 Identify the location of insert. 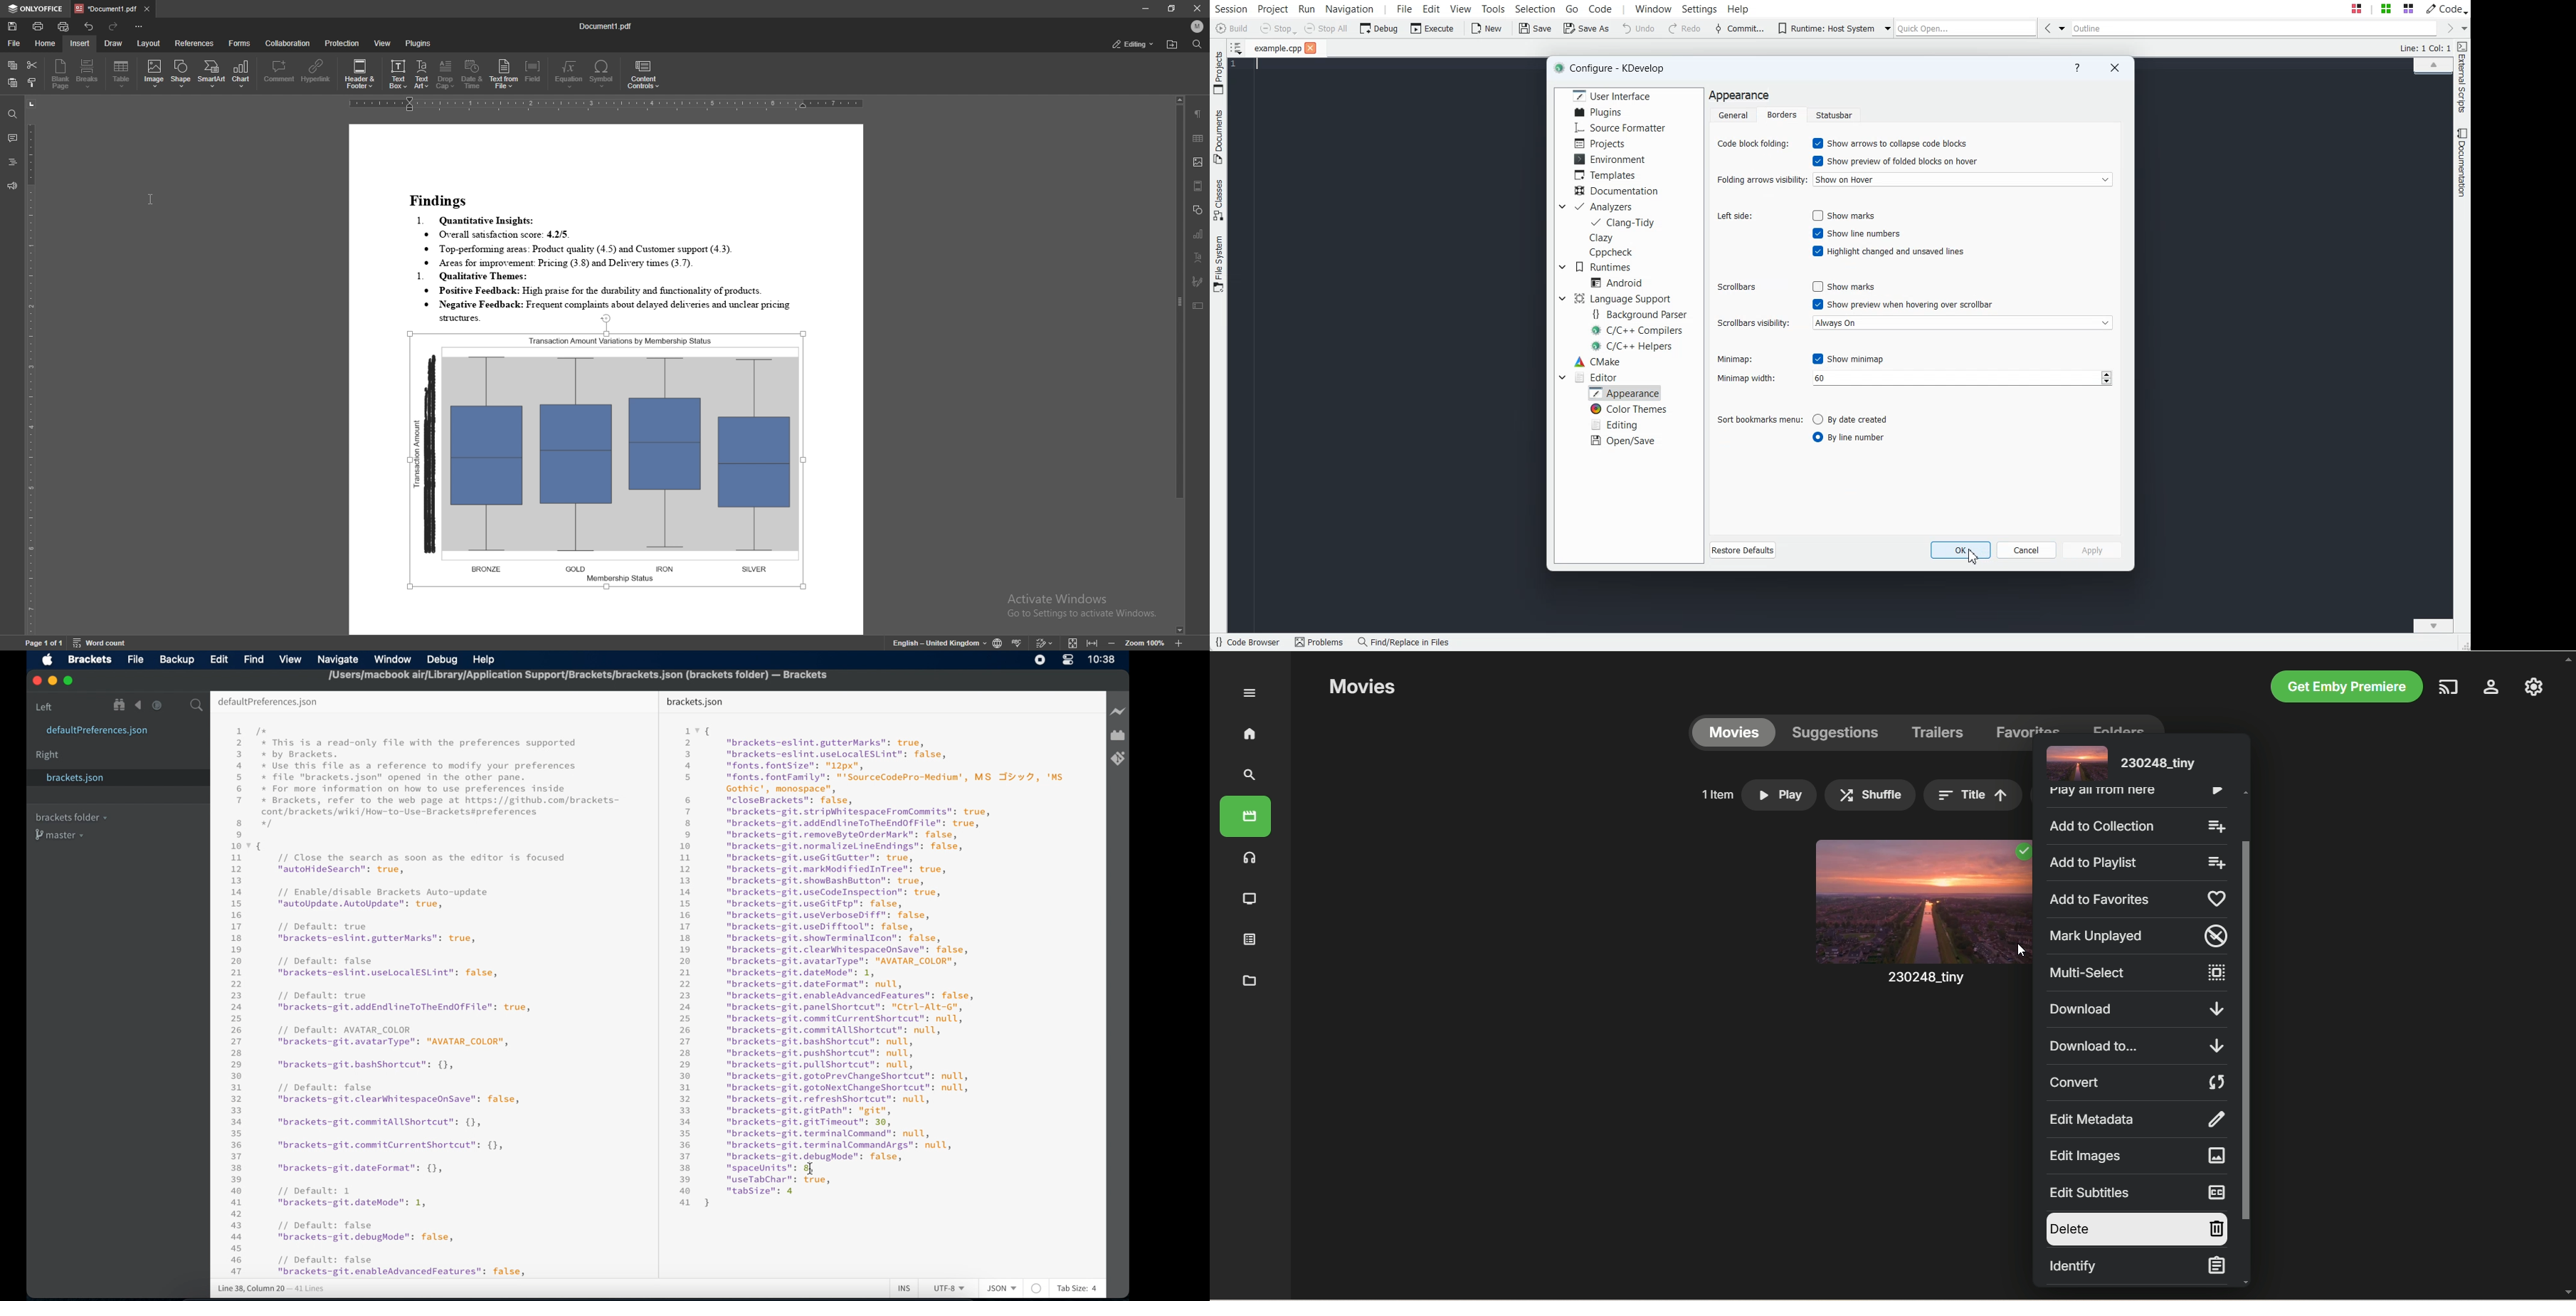
(79, 43).